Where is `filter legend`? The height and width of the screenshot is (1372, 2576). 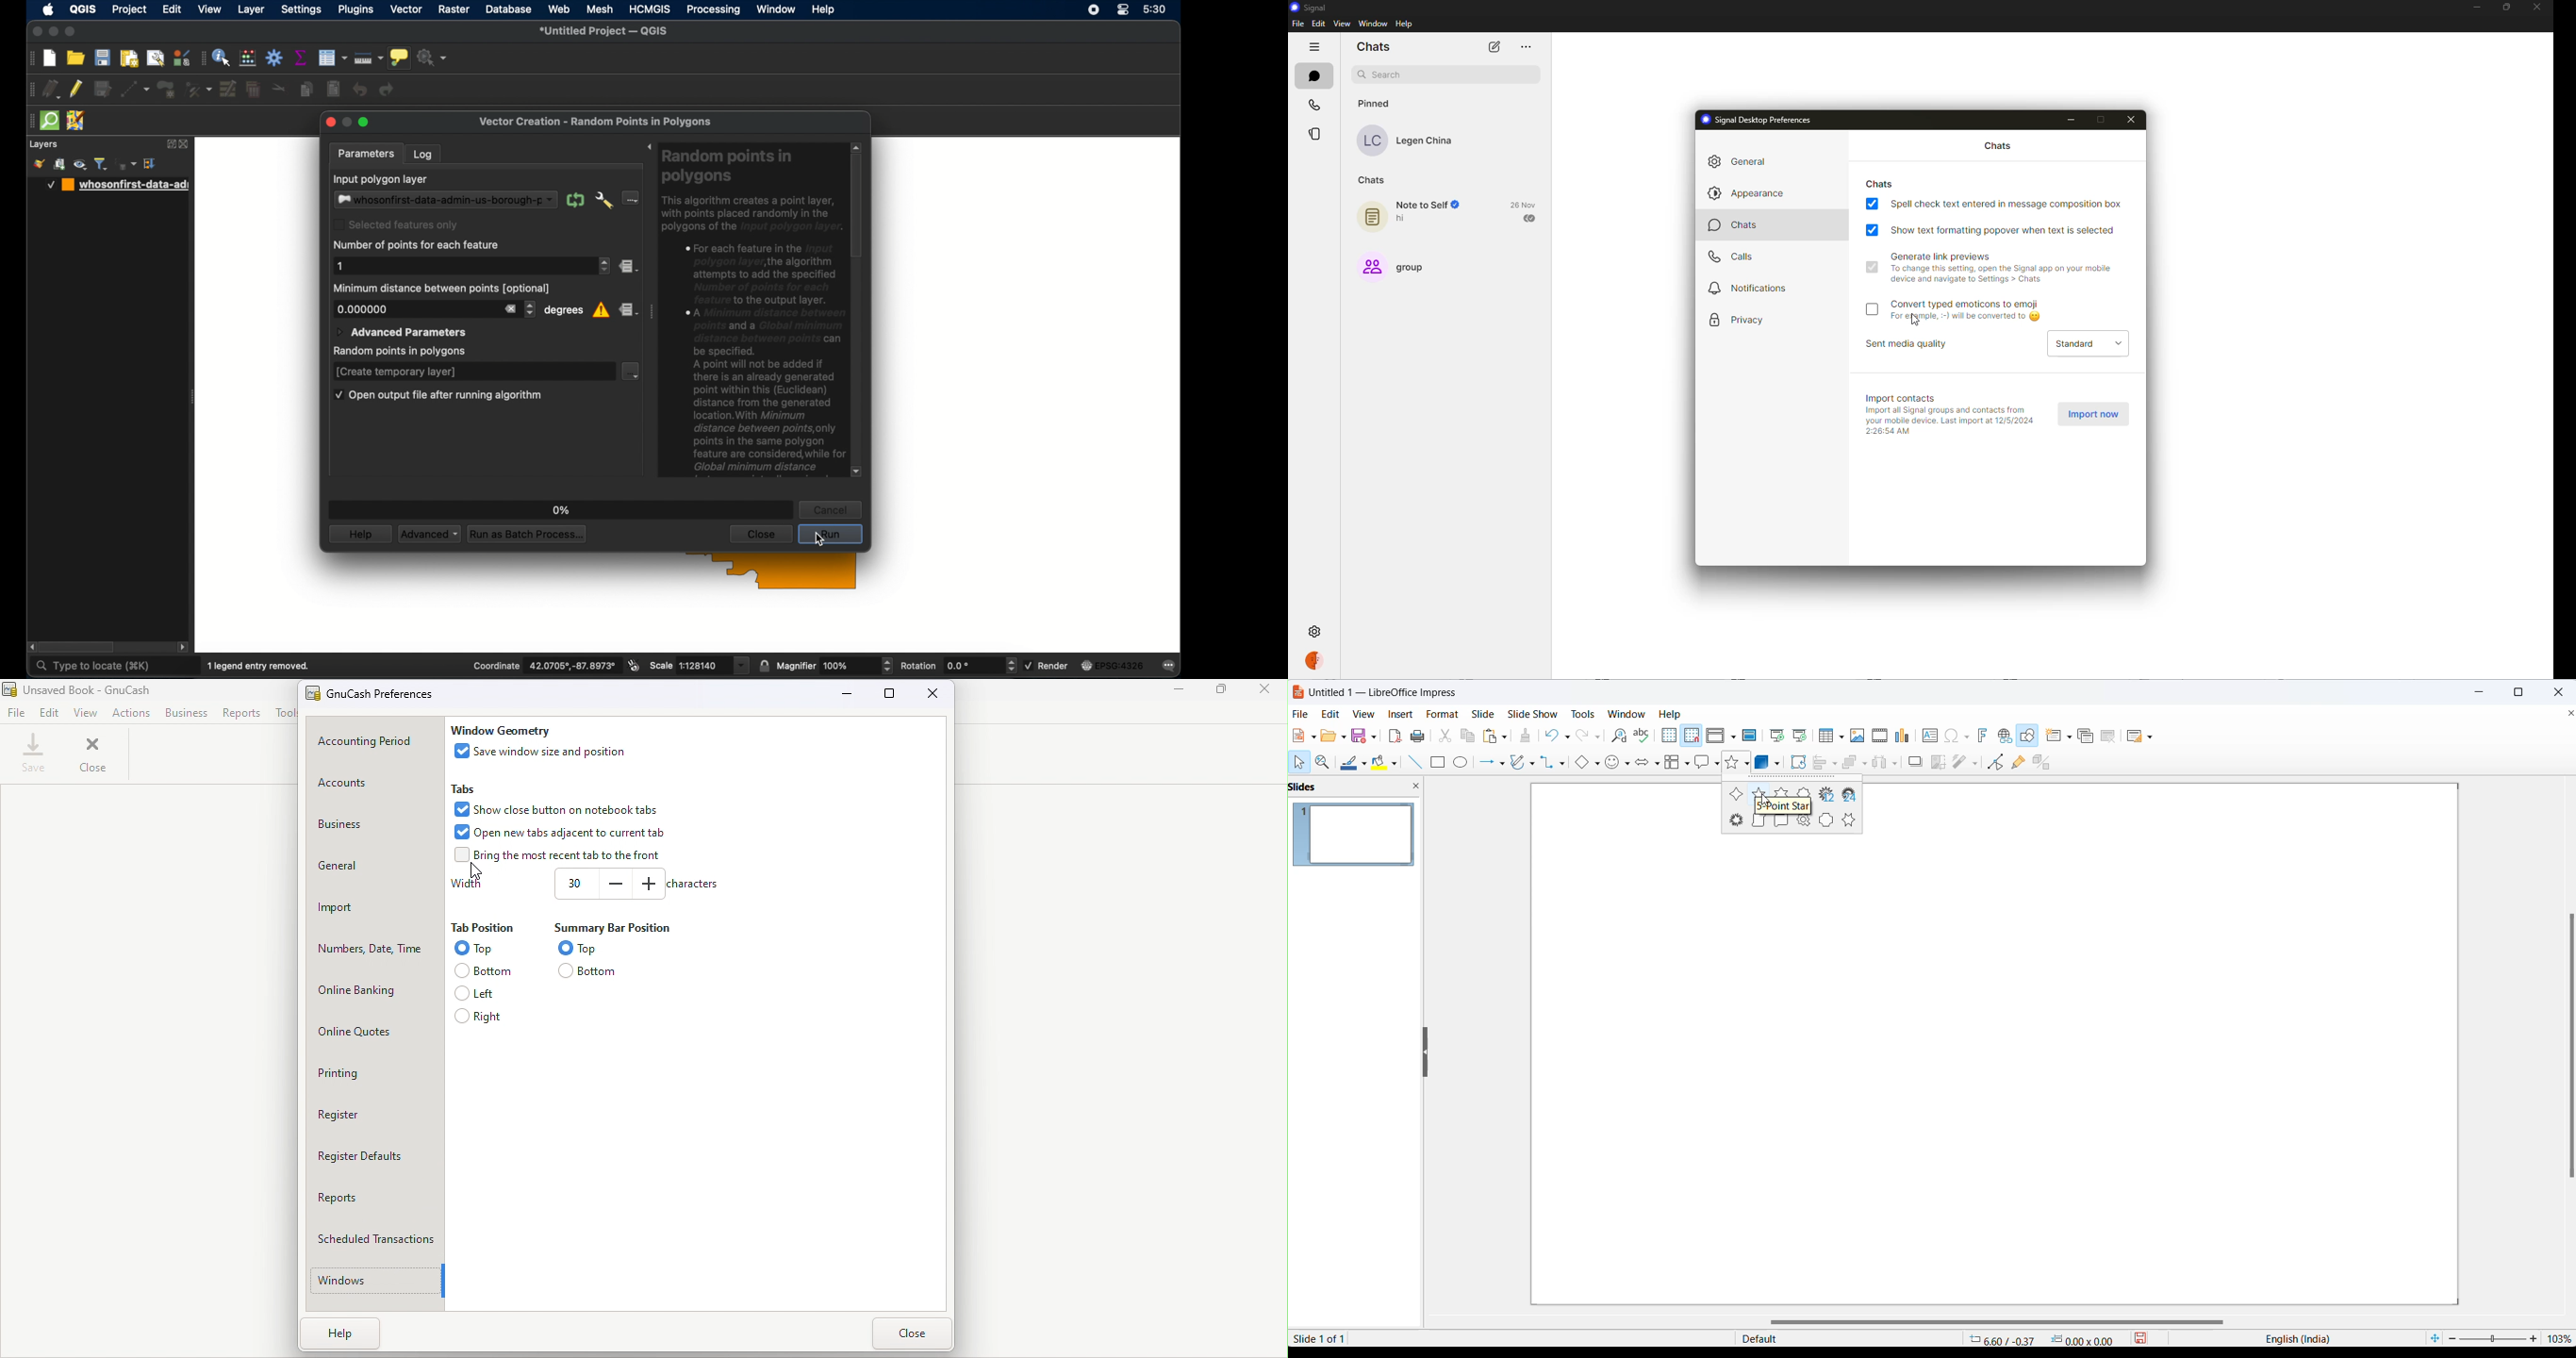
filter legend is located at coordinates (102, 163).